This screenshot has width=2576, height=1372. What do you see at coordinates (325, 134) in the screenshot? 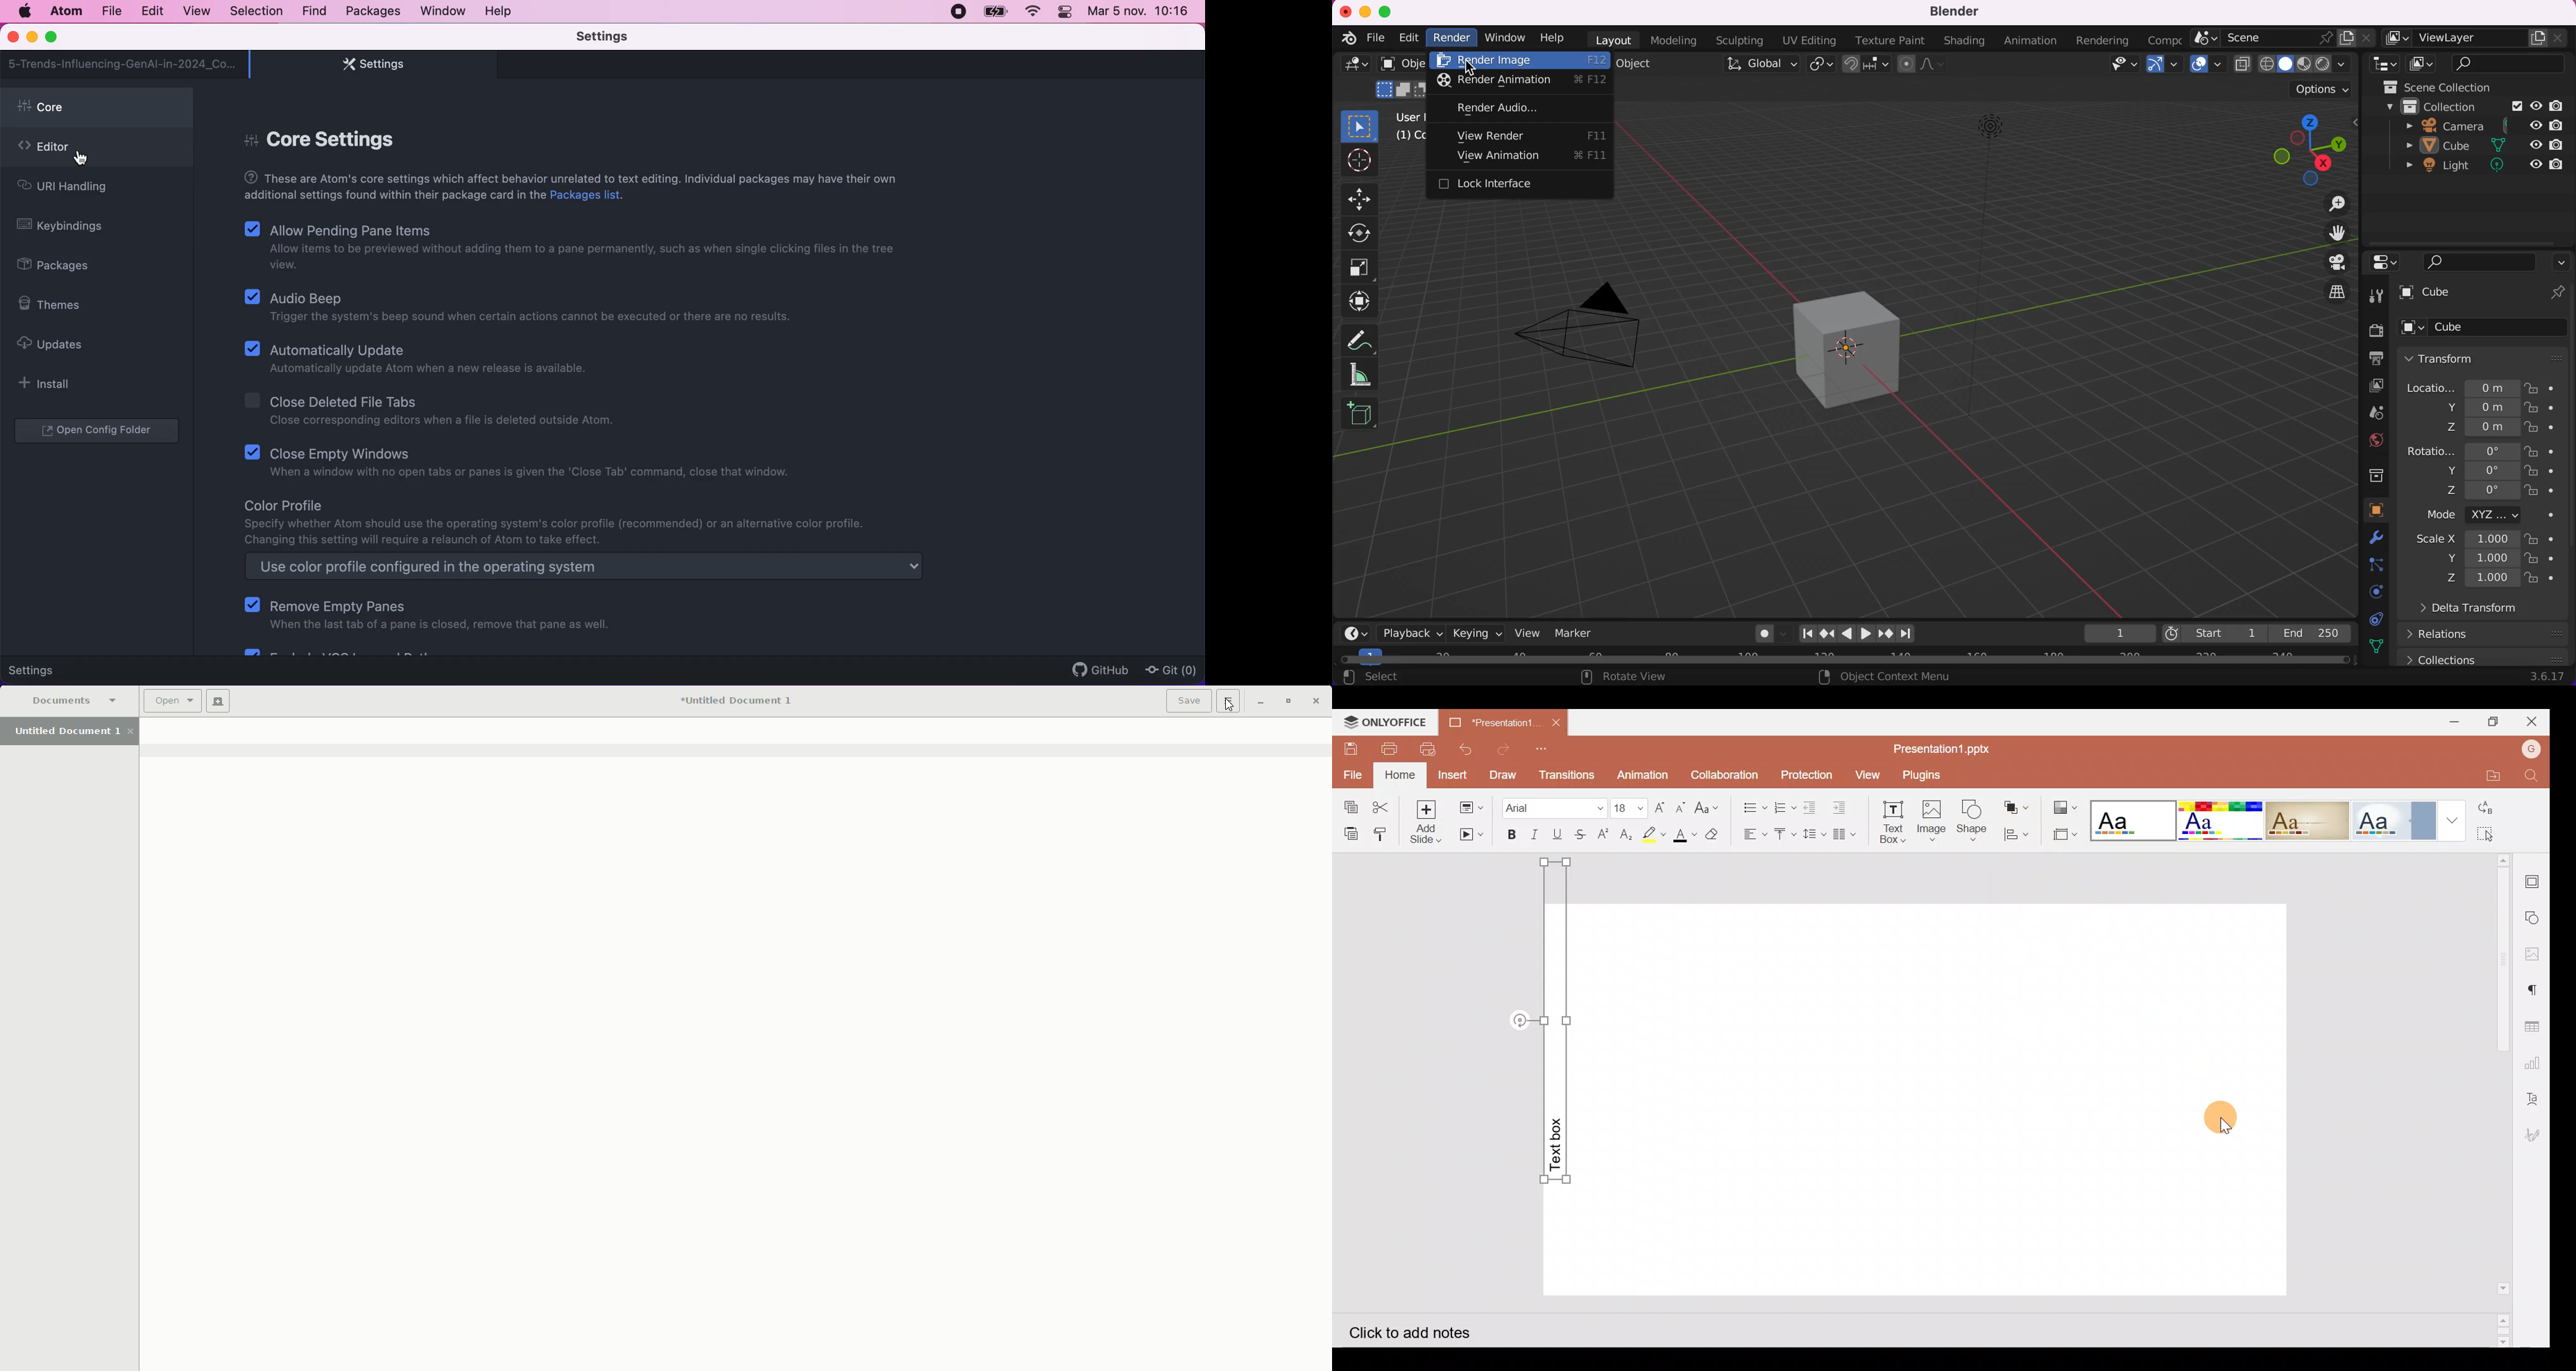
I see `core settings` at bounding box center [325, 134].